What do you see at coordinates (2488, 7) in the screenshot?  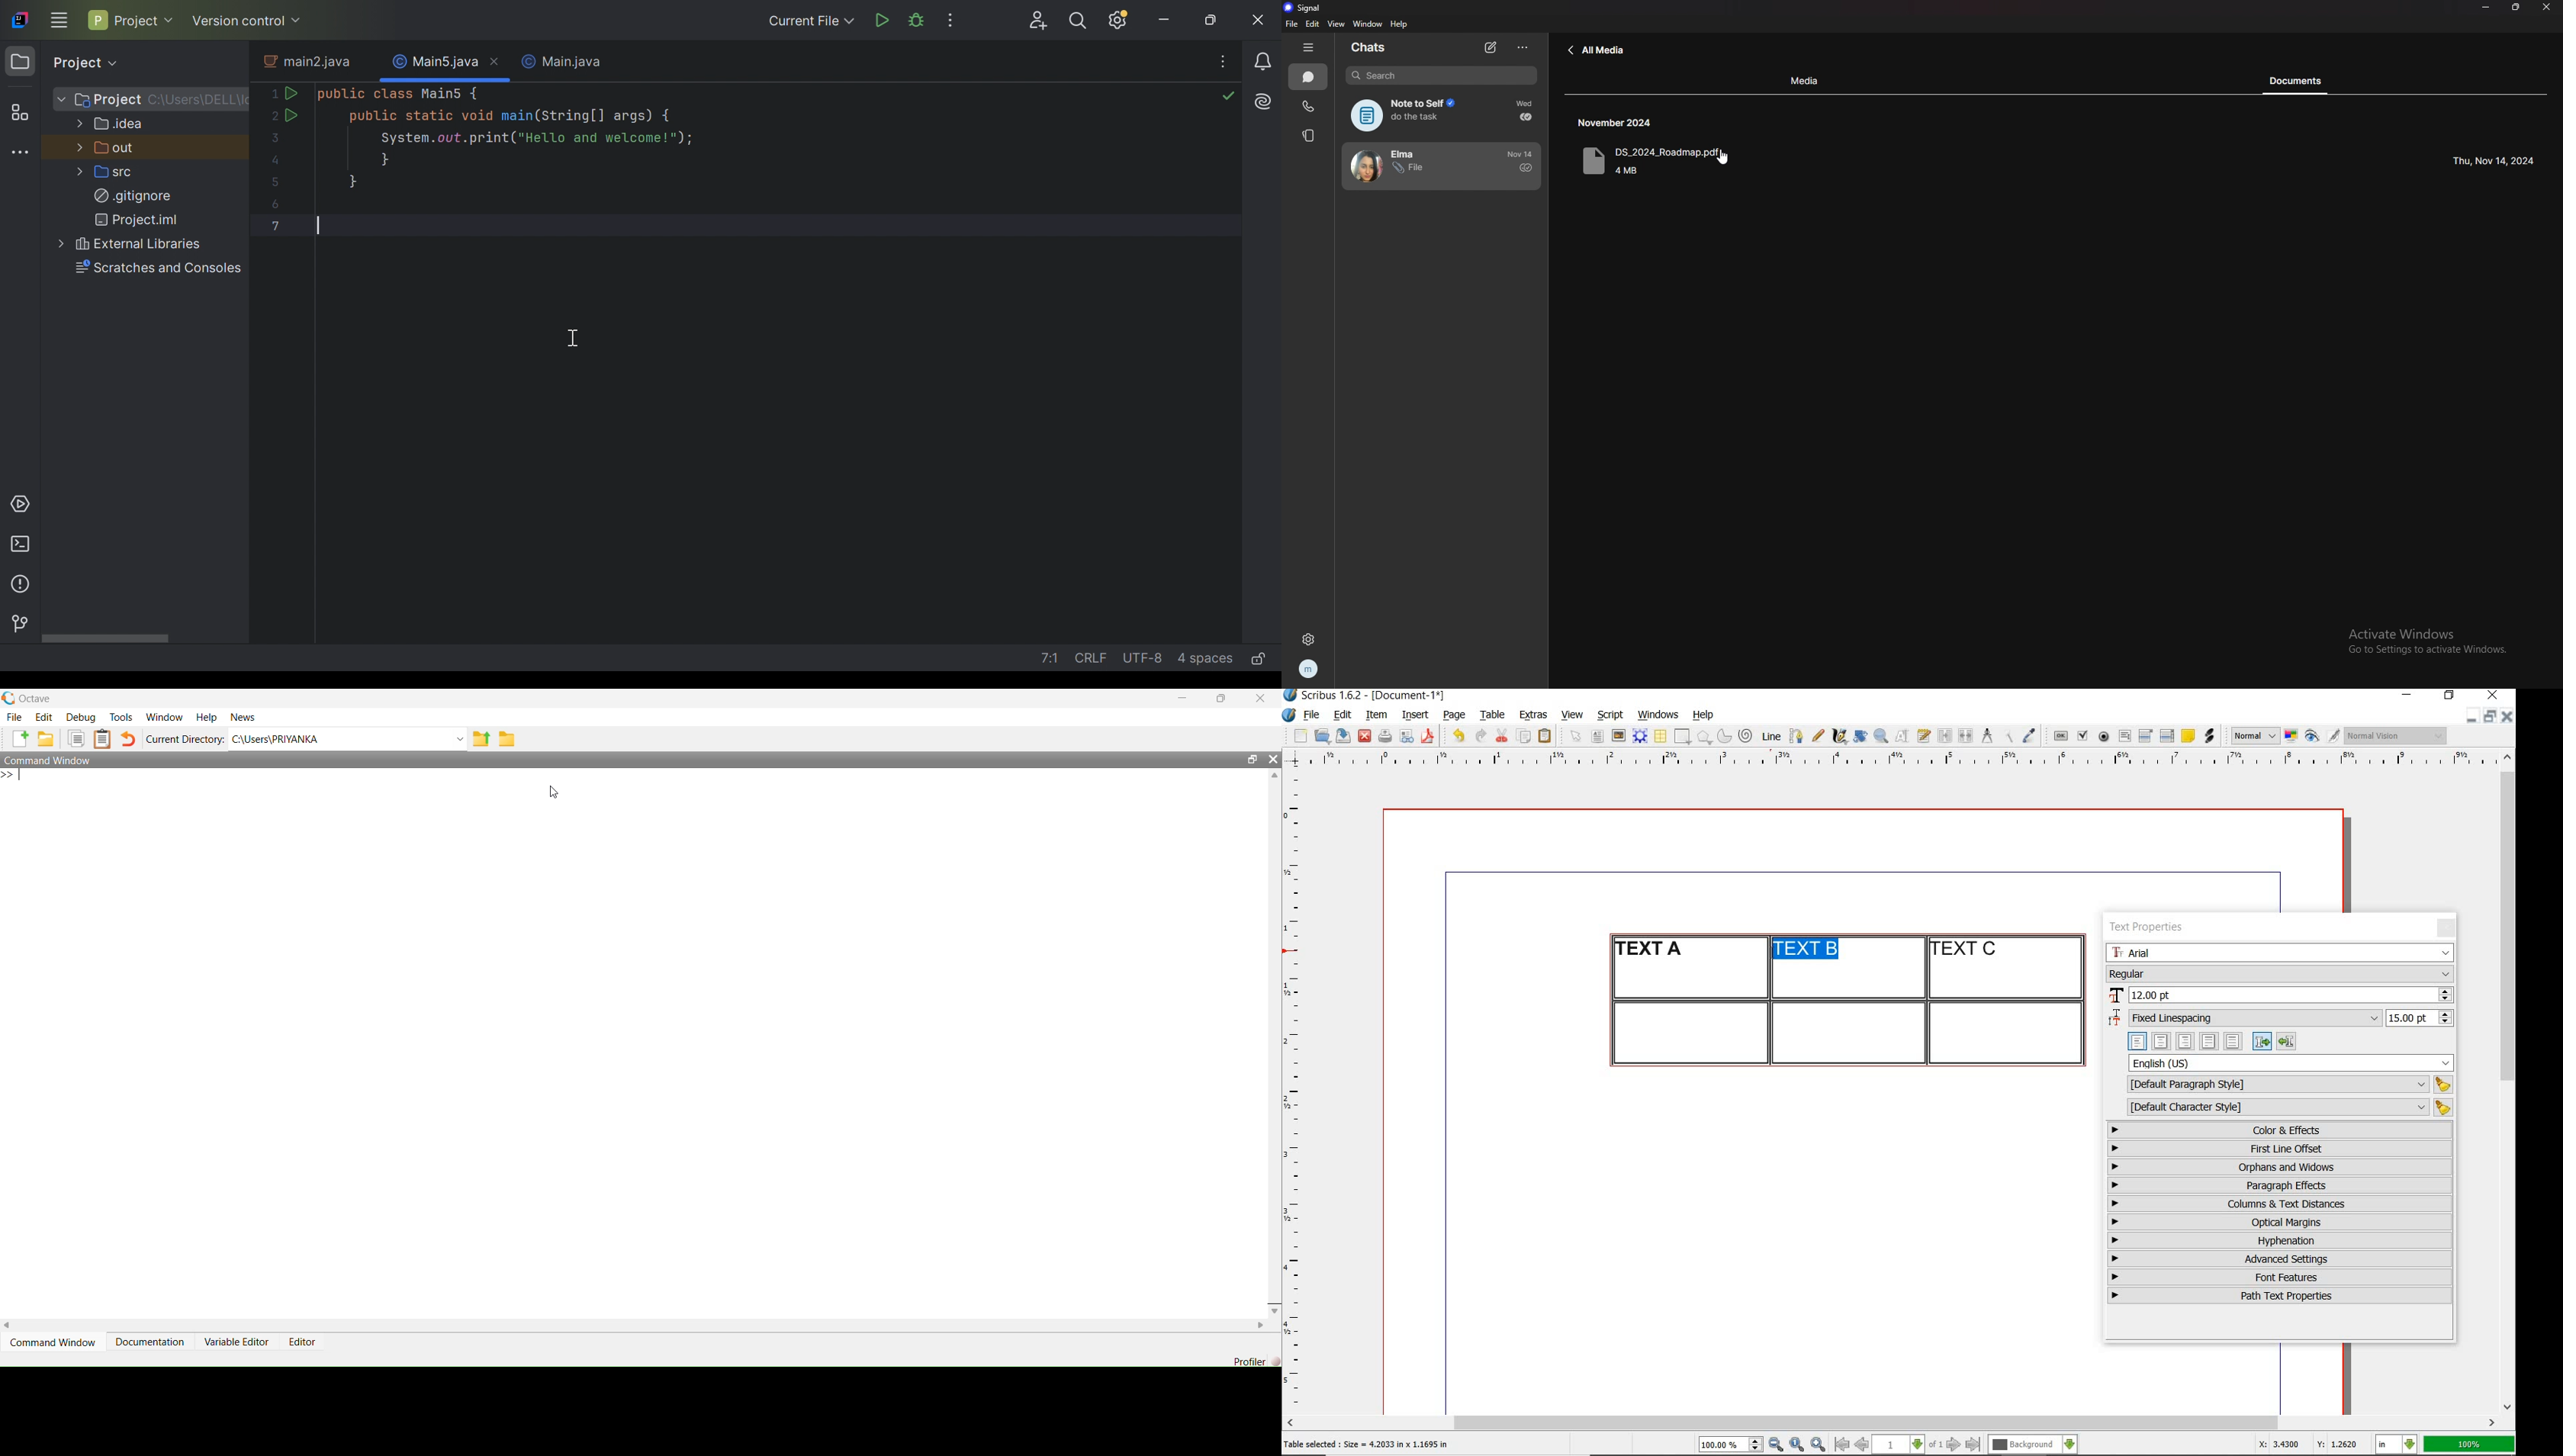 I see `minimize` at bounding box center [2488, 7].